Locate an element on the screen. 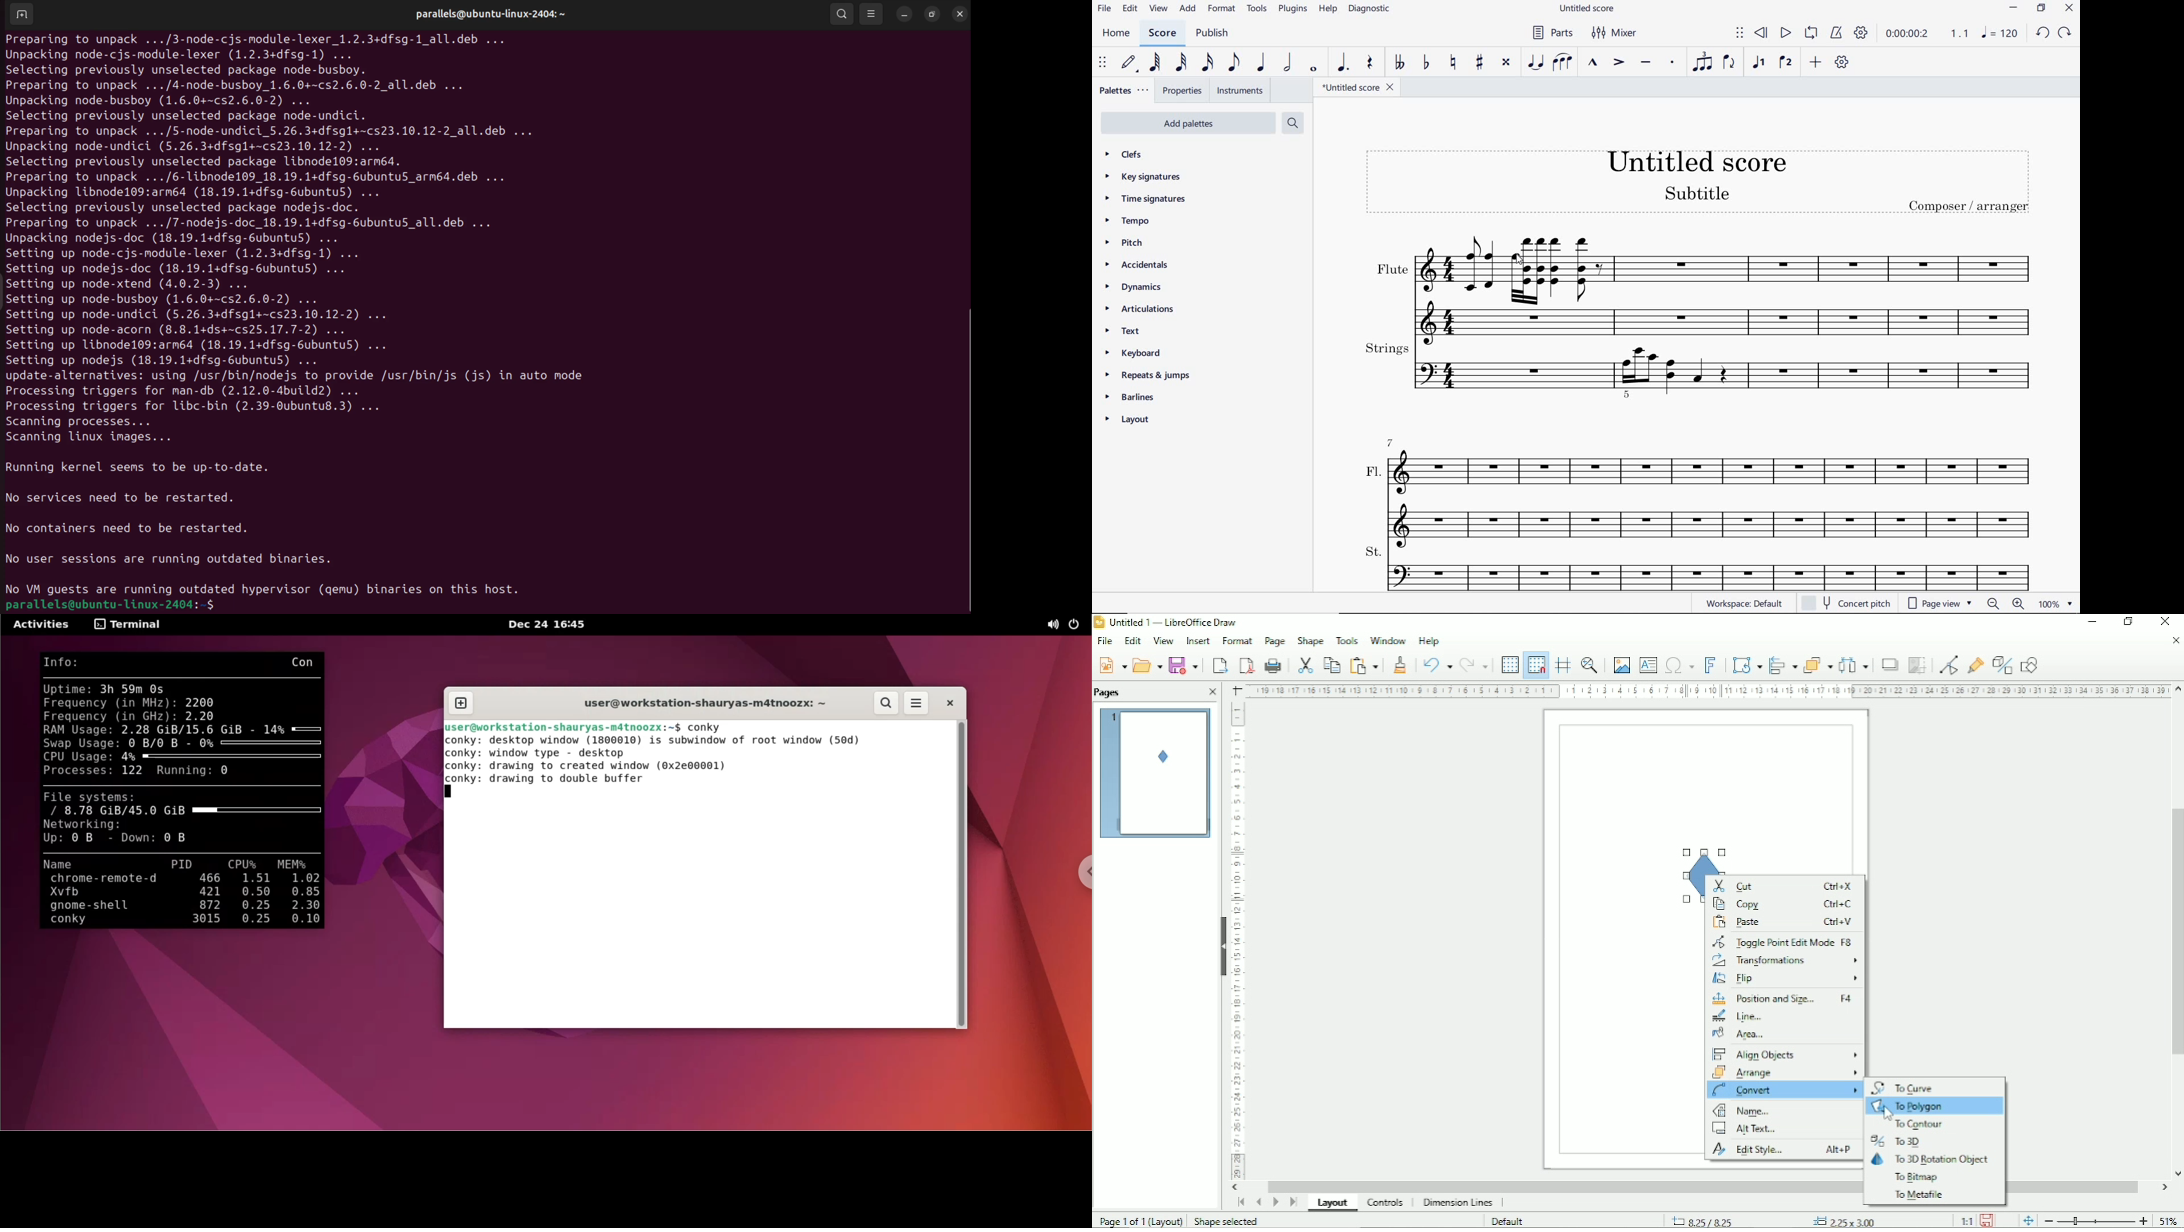  minimize is located at coordinates (904, 16).